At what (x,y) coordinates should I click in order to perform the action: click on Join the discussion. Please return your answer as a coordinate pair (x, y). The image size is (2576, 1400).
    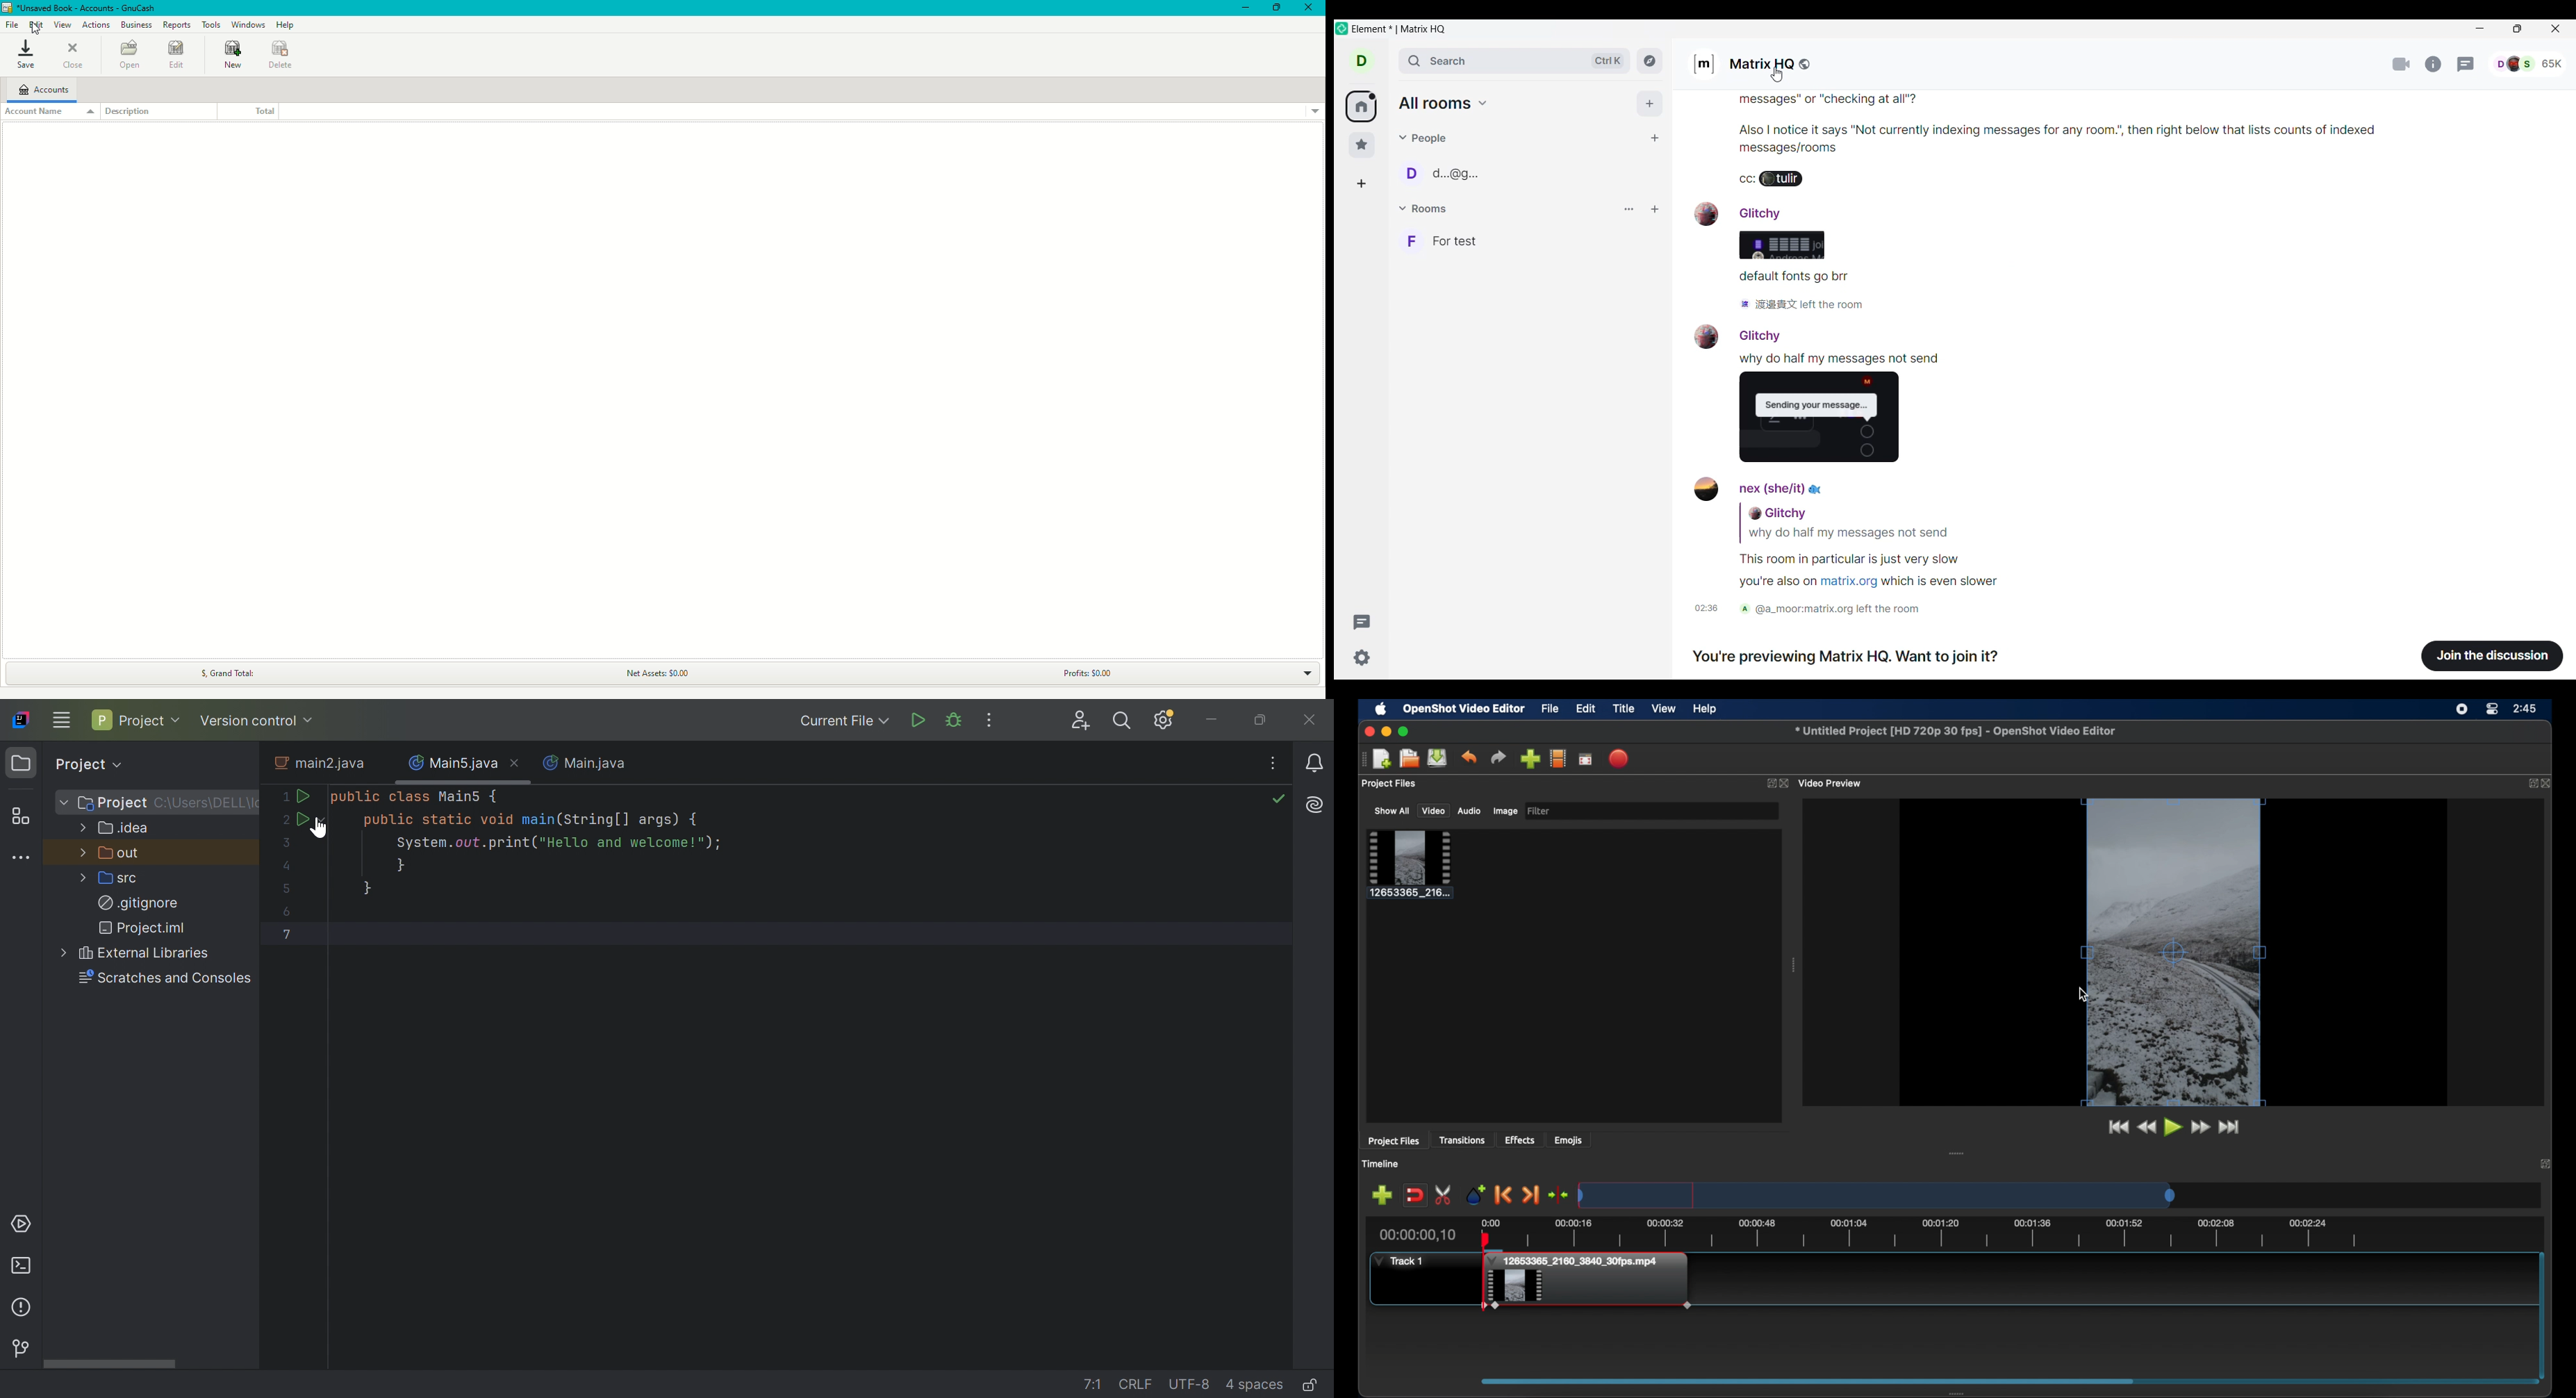
    Looking at the image, I should click on (2492, 656).